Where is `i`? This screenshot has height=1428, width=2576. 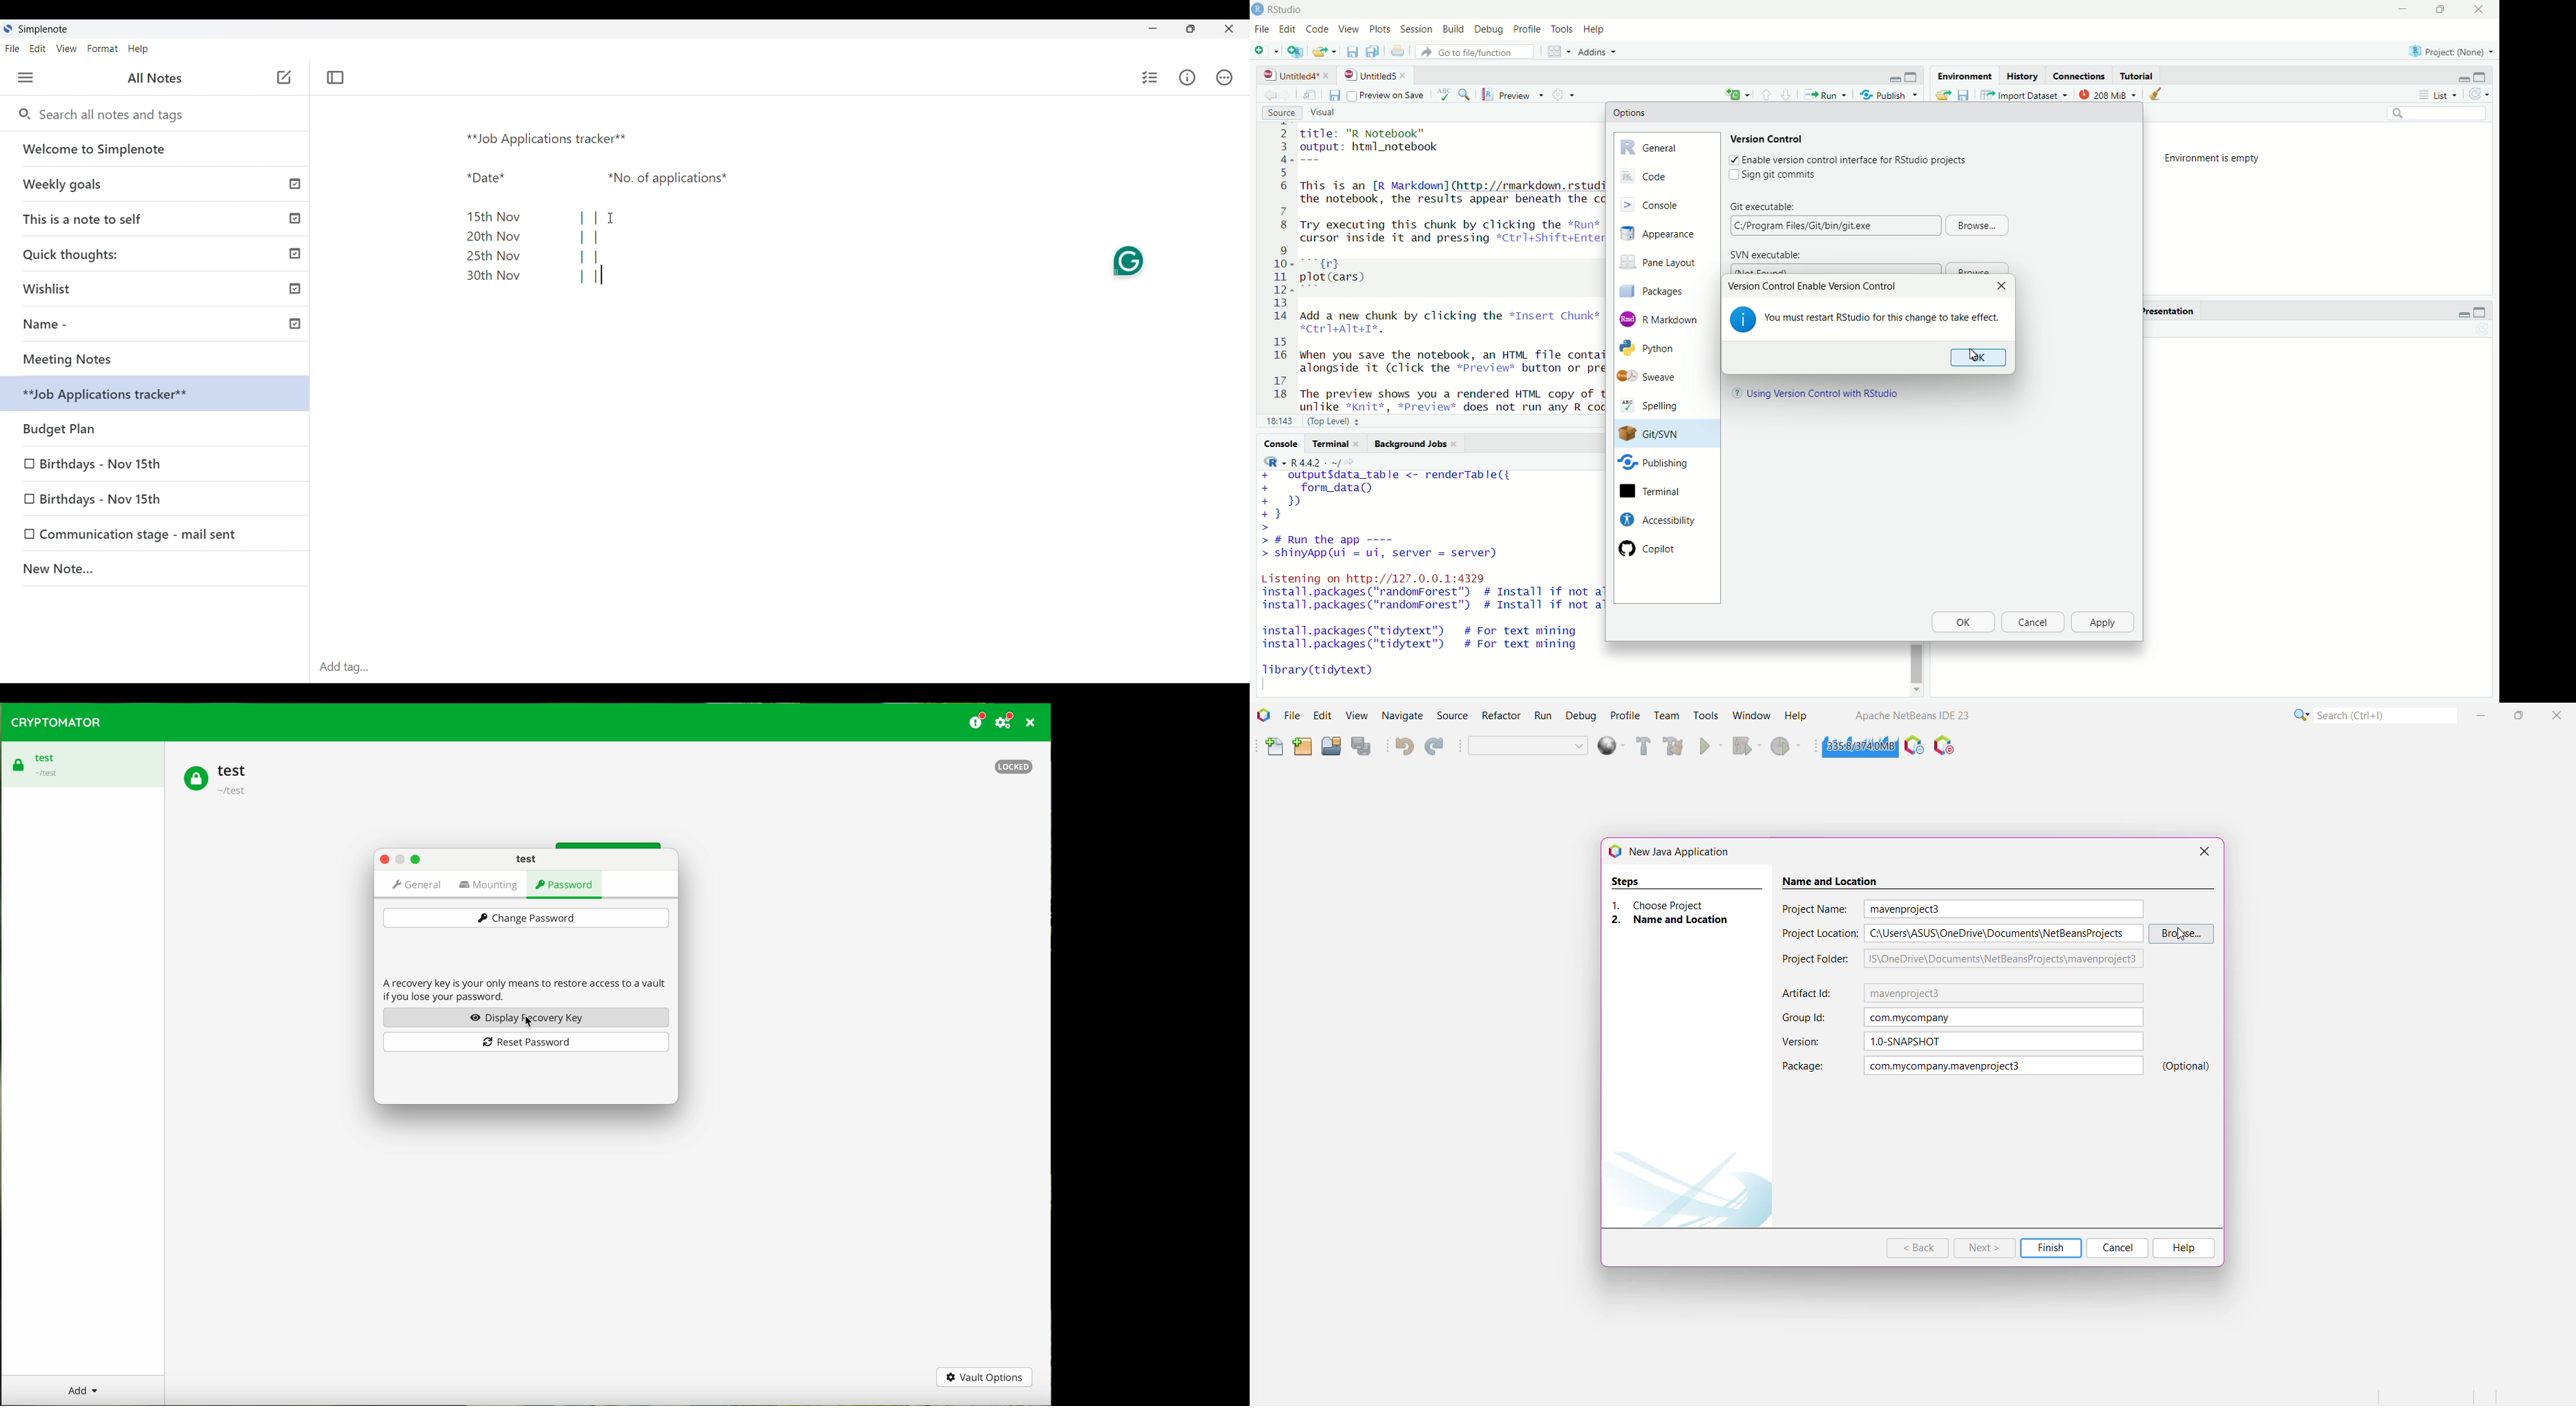
i is located at coordinates (1743, 319).